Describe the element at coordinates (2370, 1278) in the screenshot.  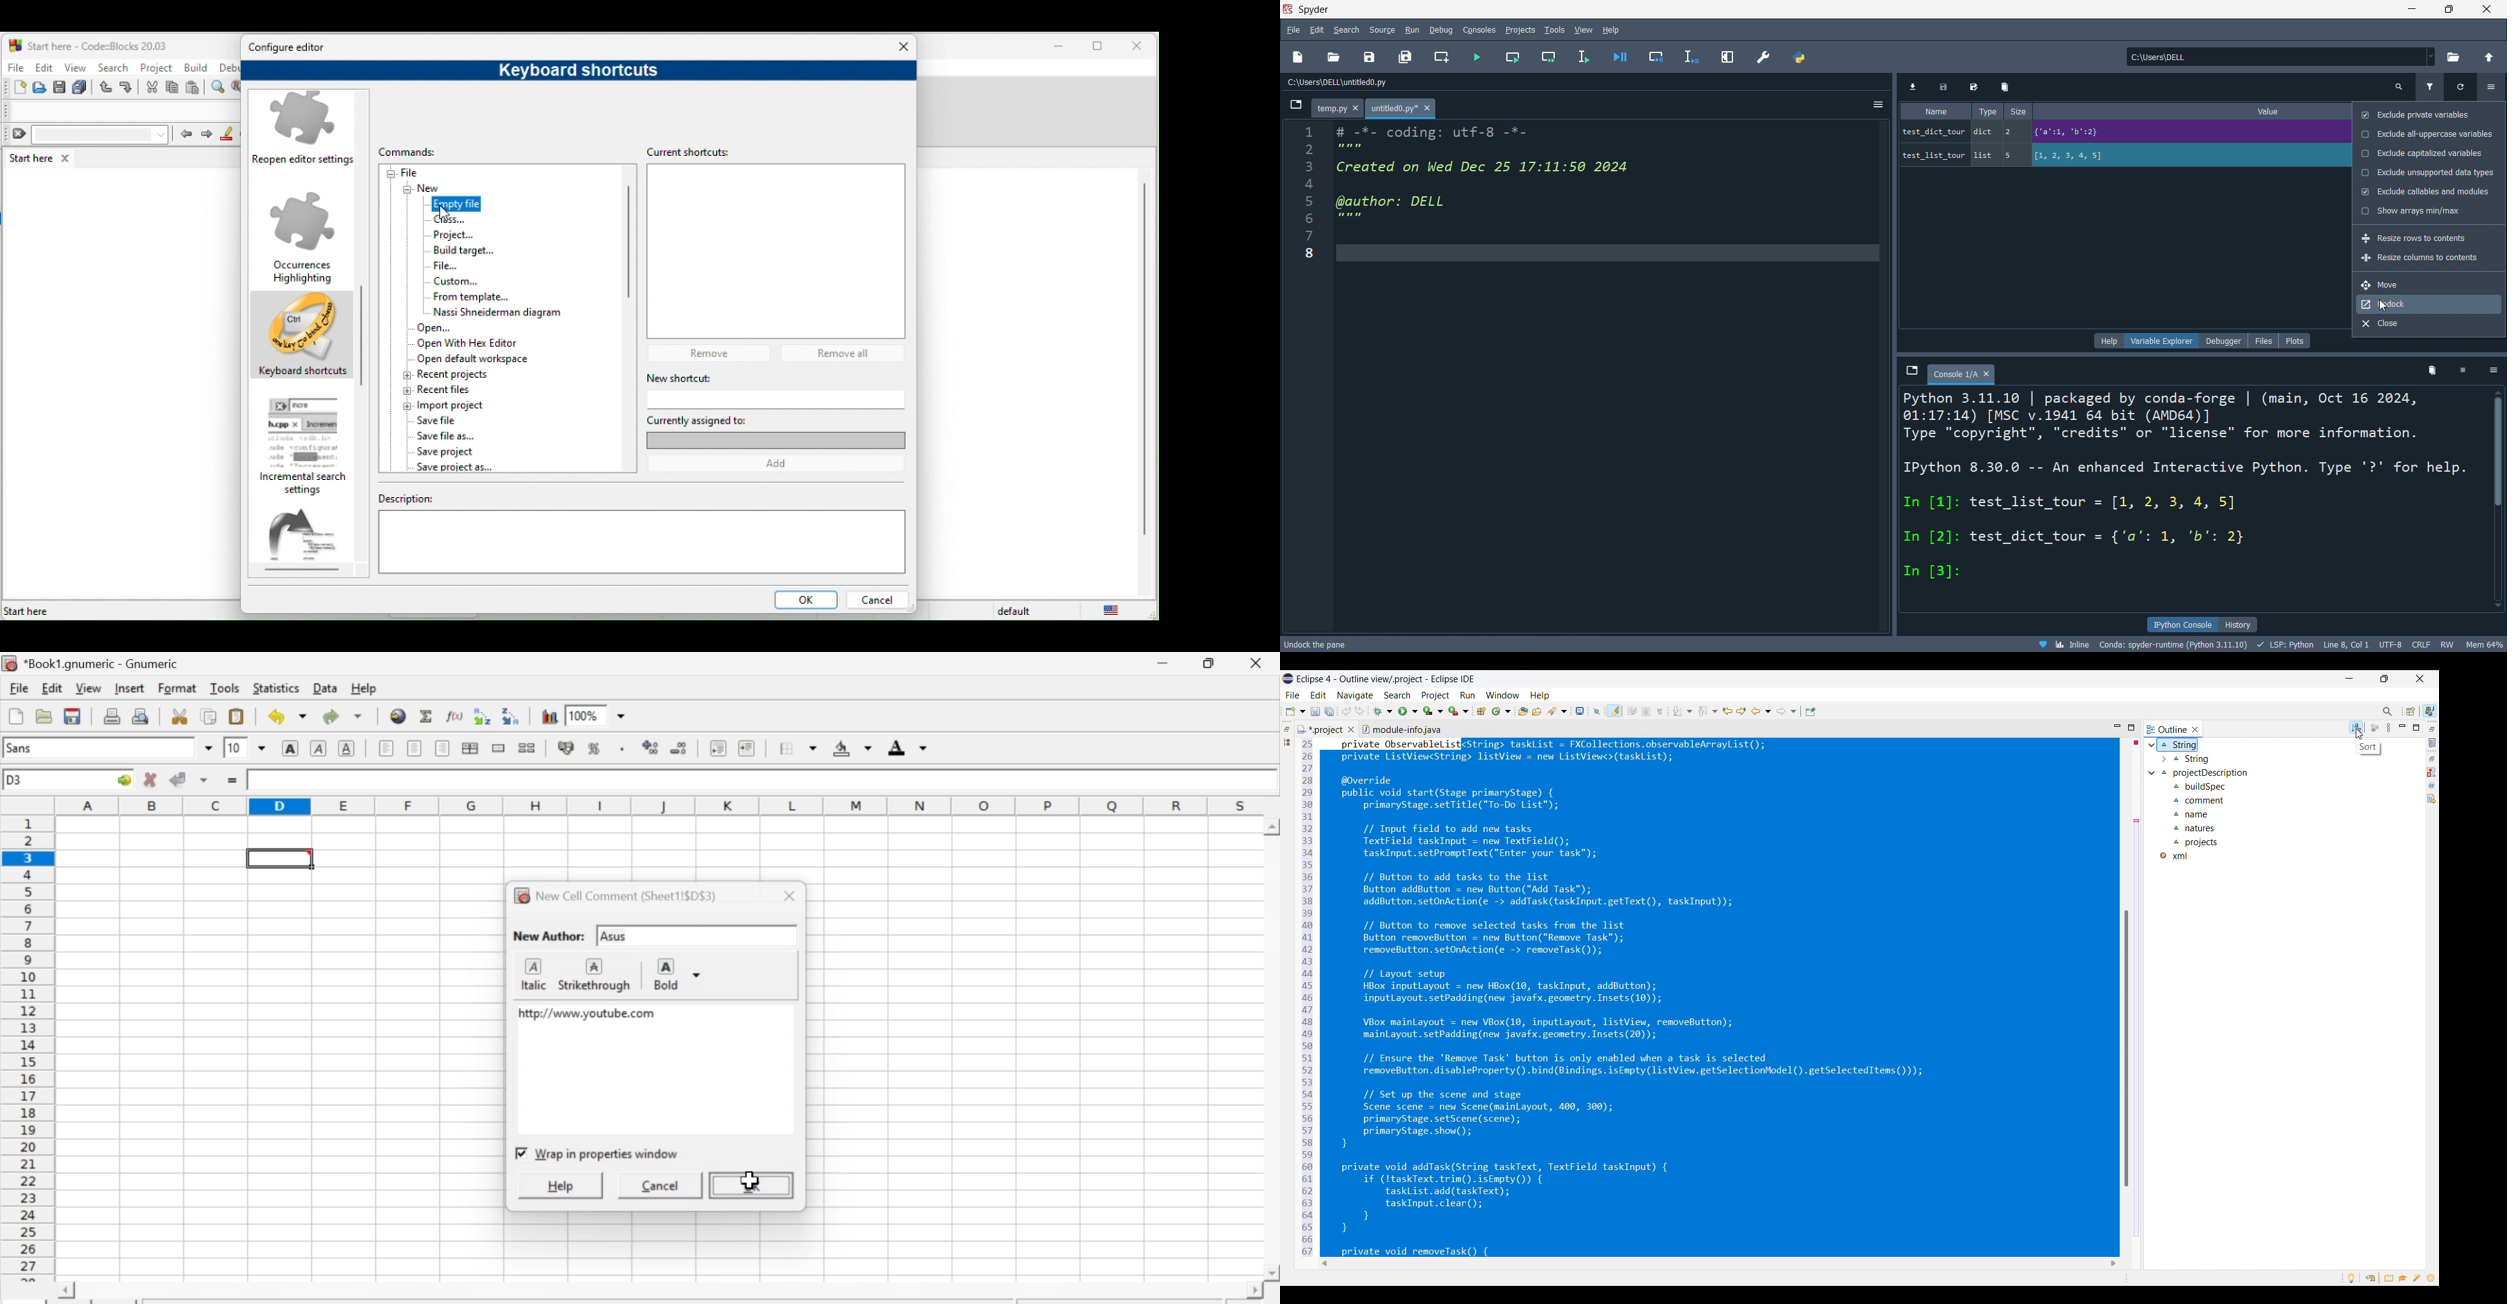
I see `Restore welcome` at that location.